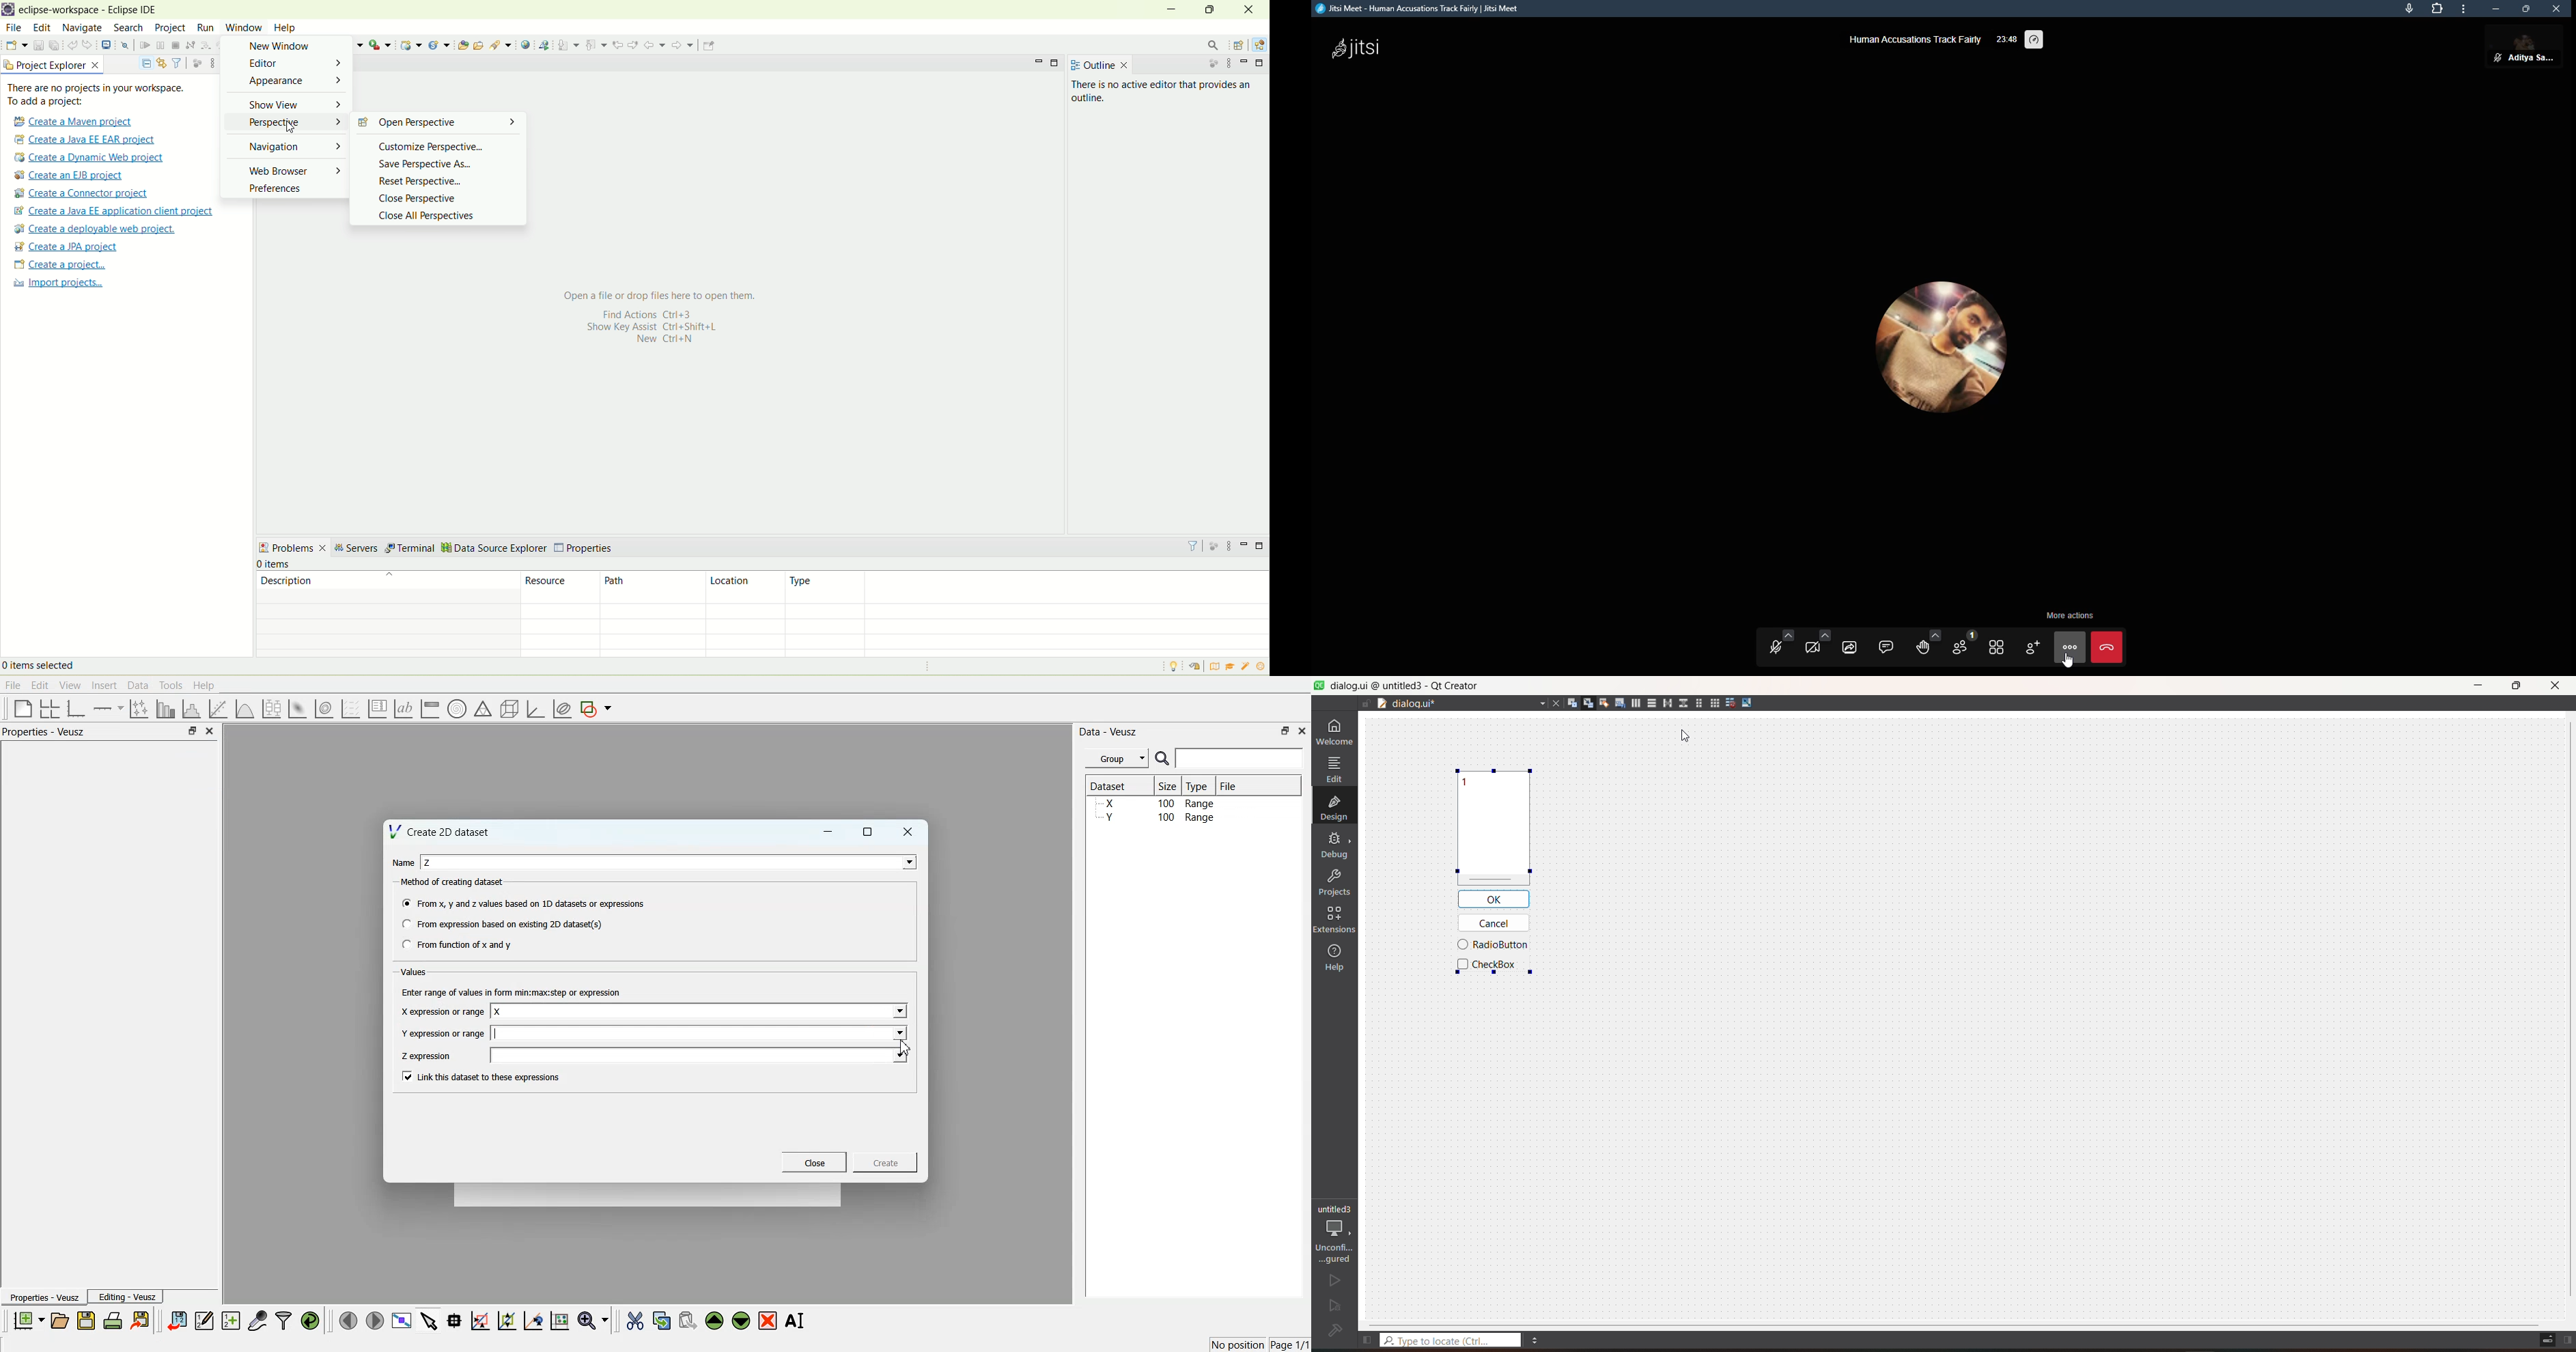  What do you see at coordinates (483, 708) in the screenshot?
I see `Ternary Graph` at bounding box center [483, 708].